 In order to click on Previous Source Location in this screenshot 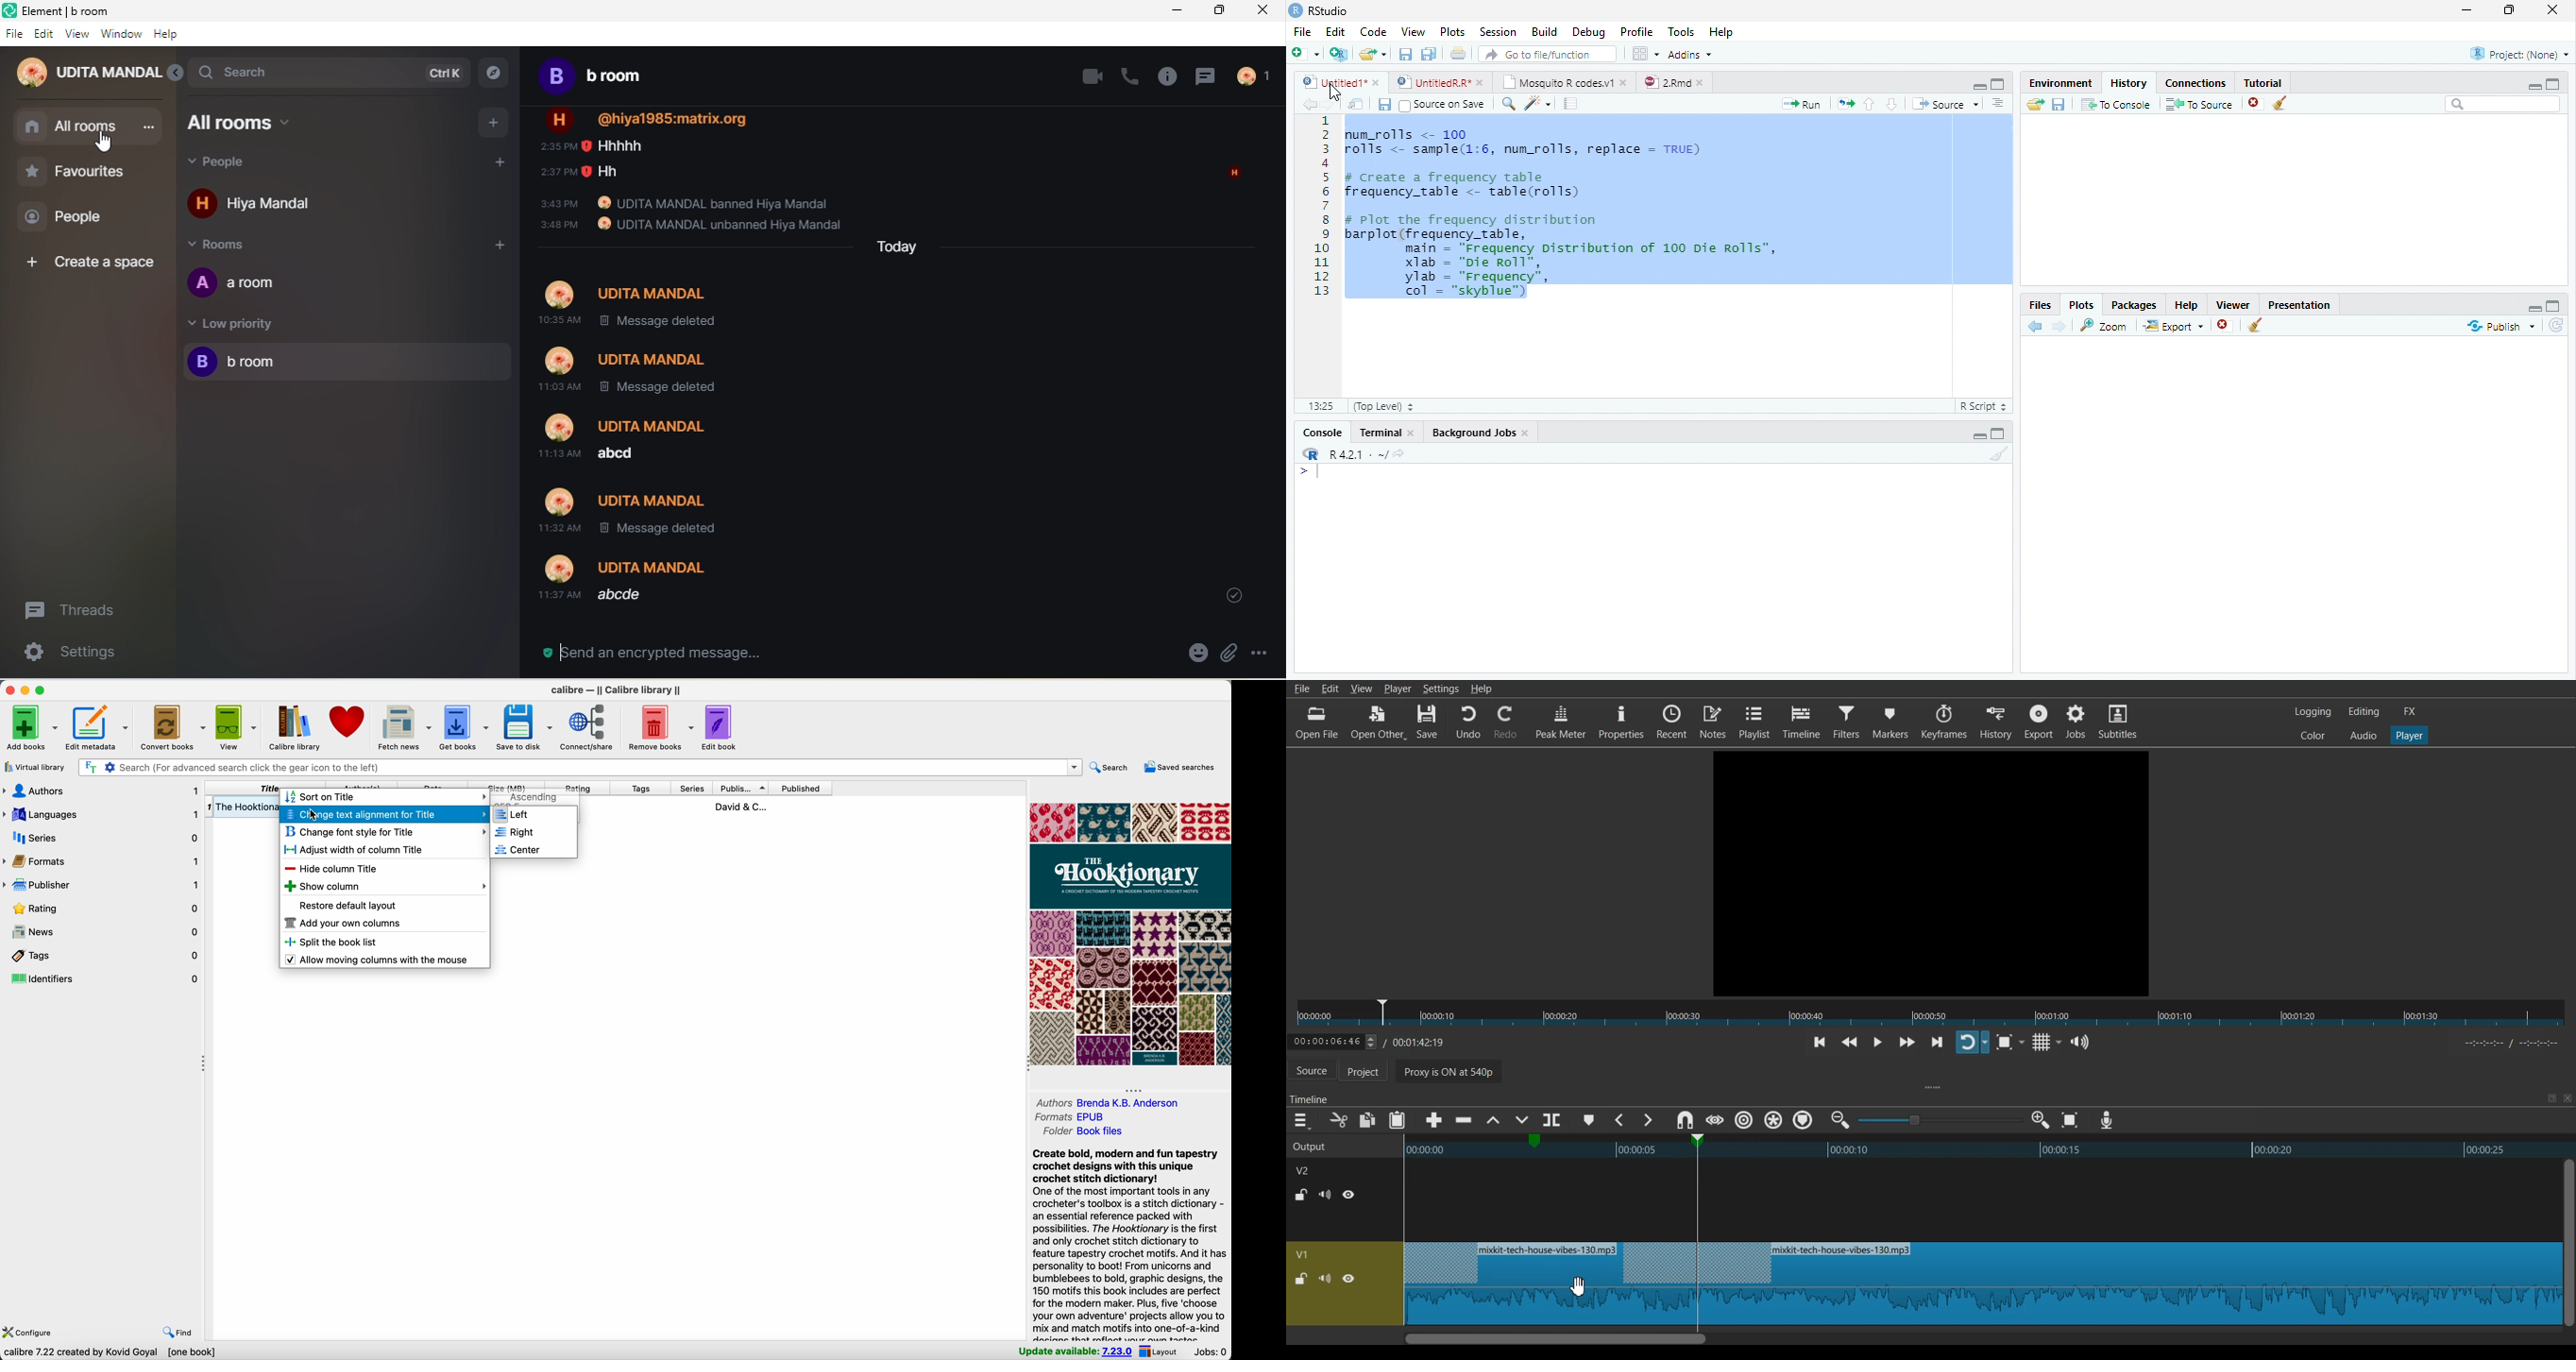, I will do `click(1307, 104)`.